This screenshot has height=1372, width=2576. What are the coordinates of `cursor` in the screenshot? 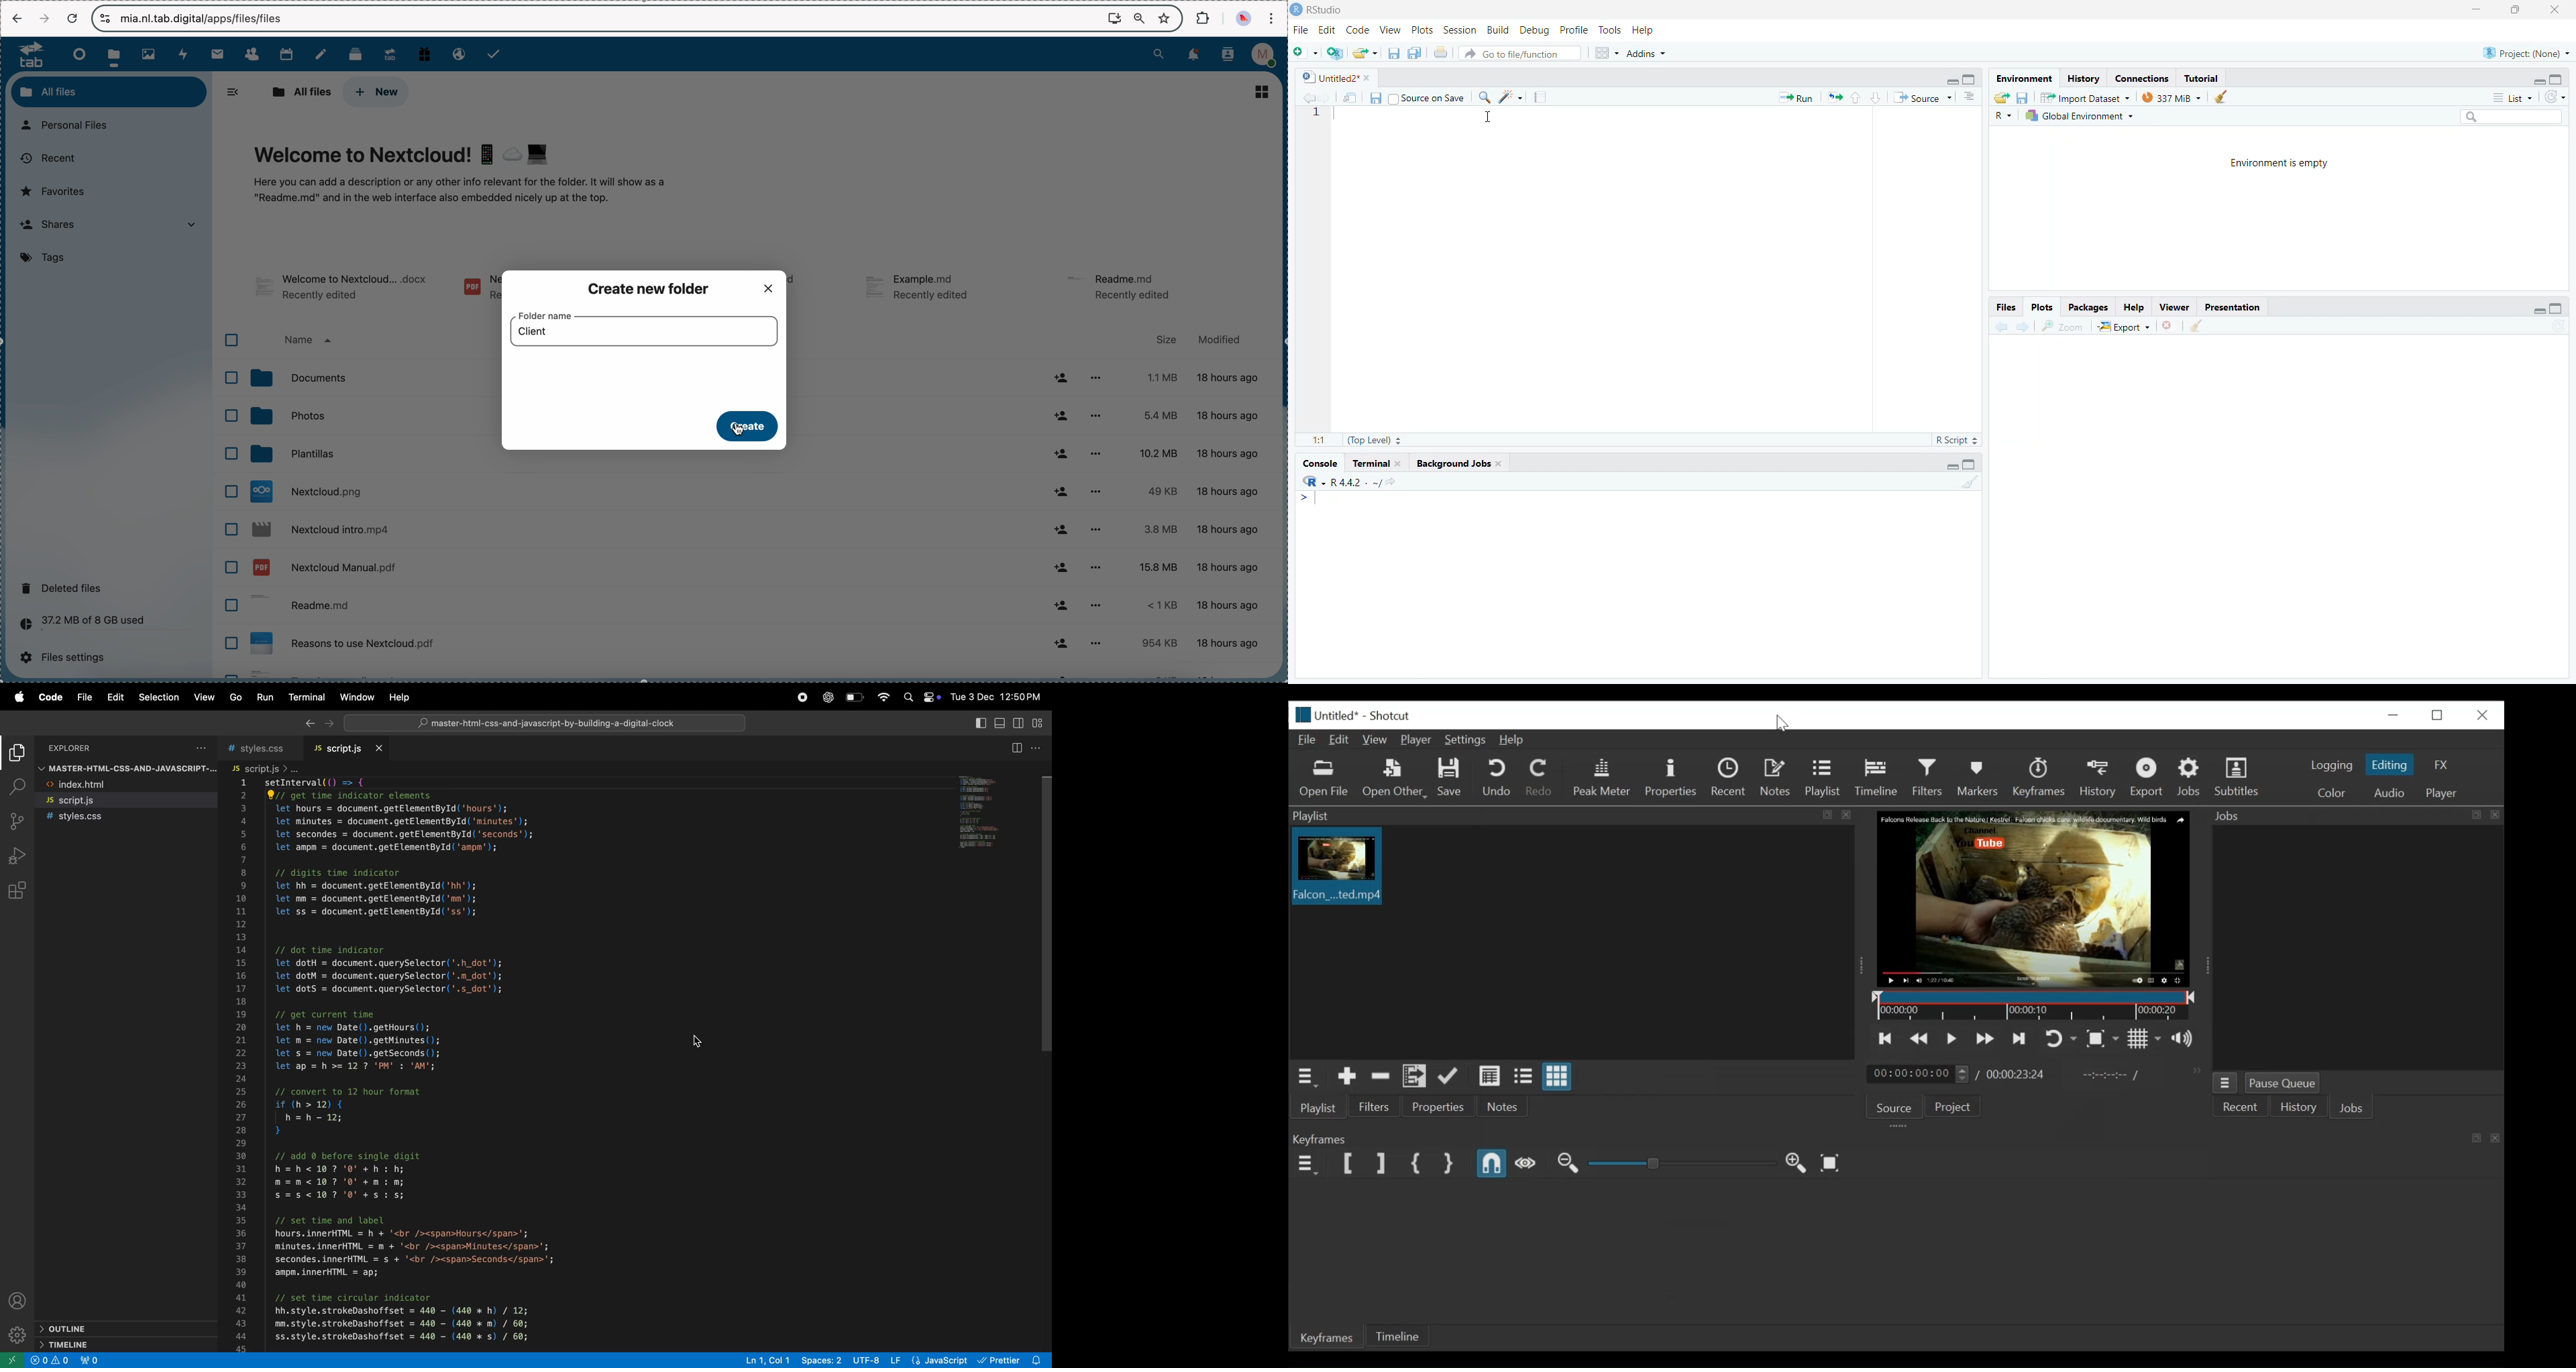 It's located at (1490, 119).